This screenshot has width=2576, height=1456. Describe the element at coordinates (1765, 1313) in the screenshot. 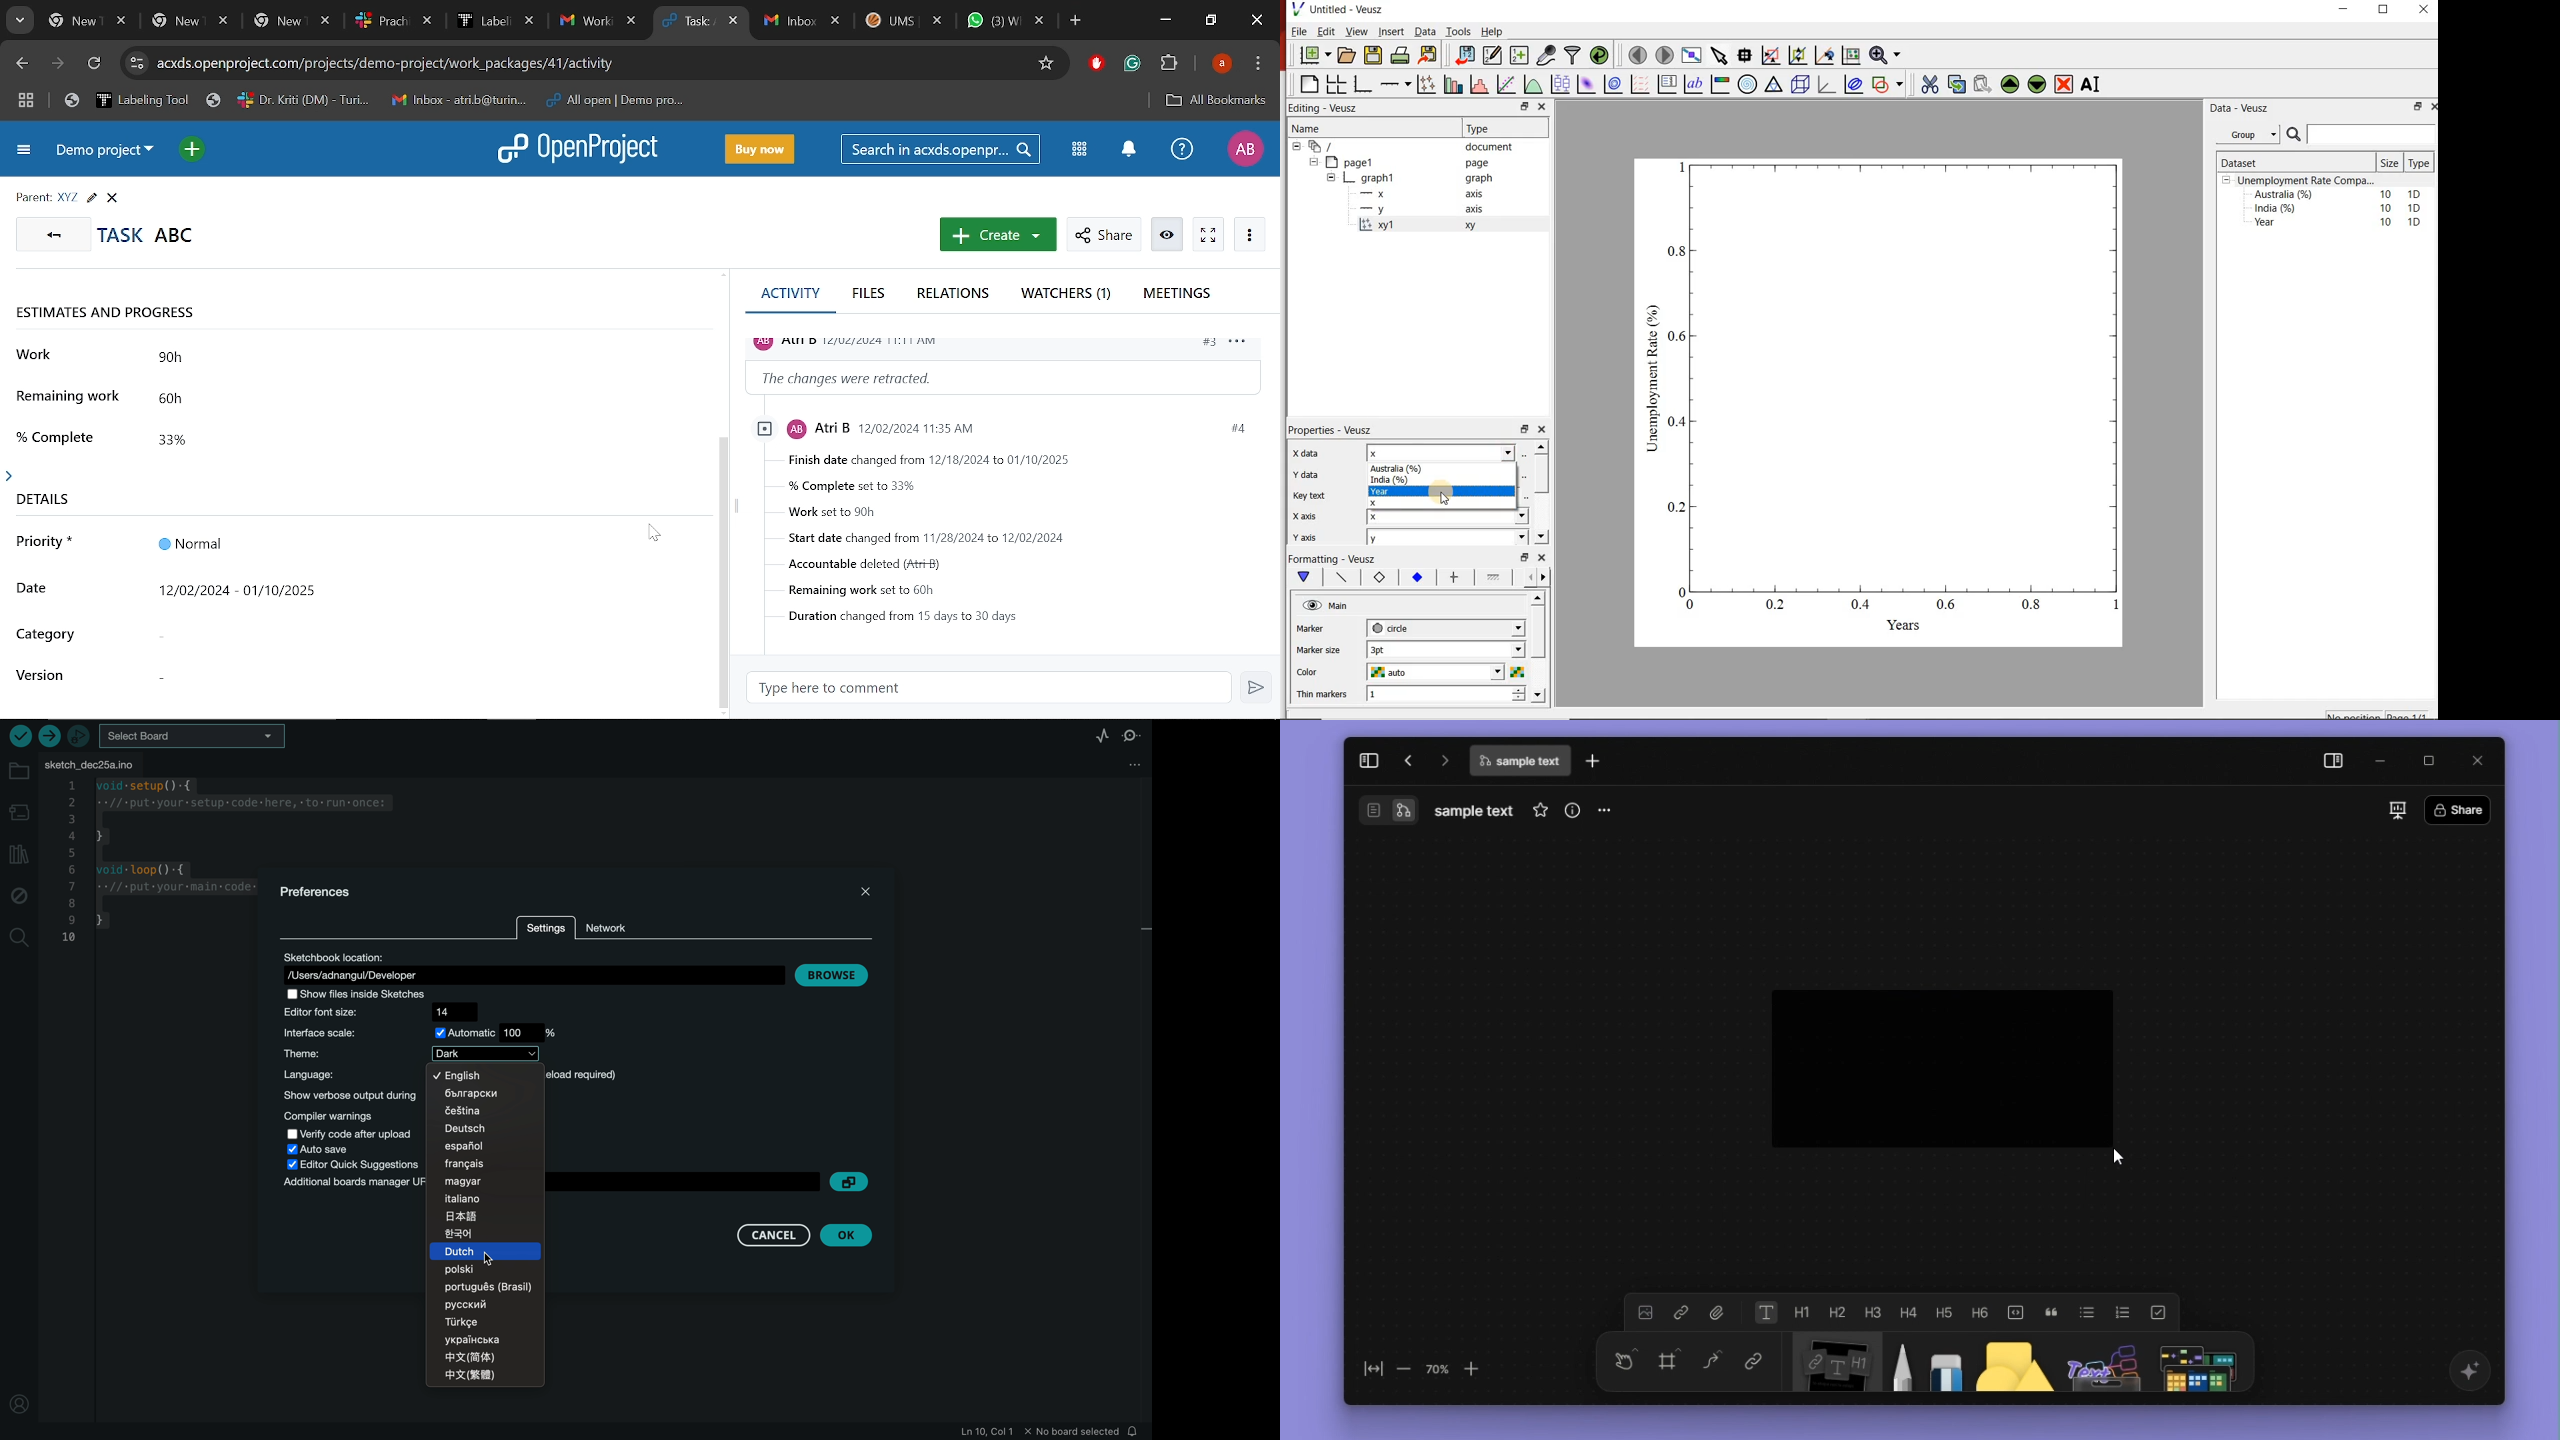

I see `text` at that location.